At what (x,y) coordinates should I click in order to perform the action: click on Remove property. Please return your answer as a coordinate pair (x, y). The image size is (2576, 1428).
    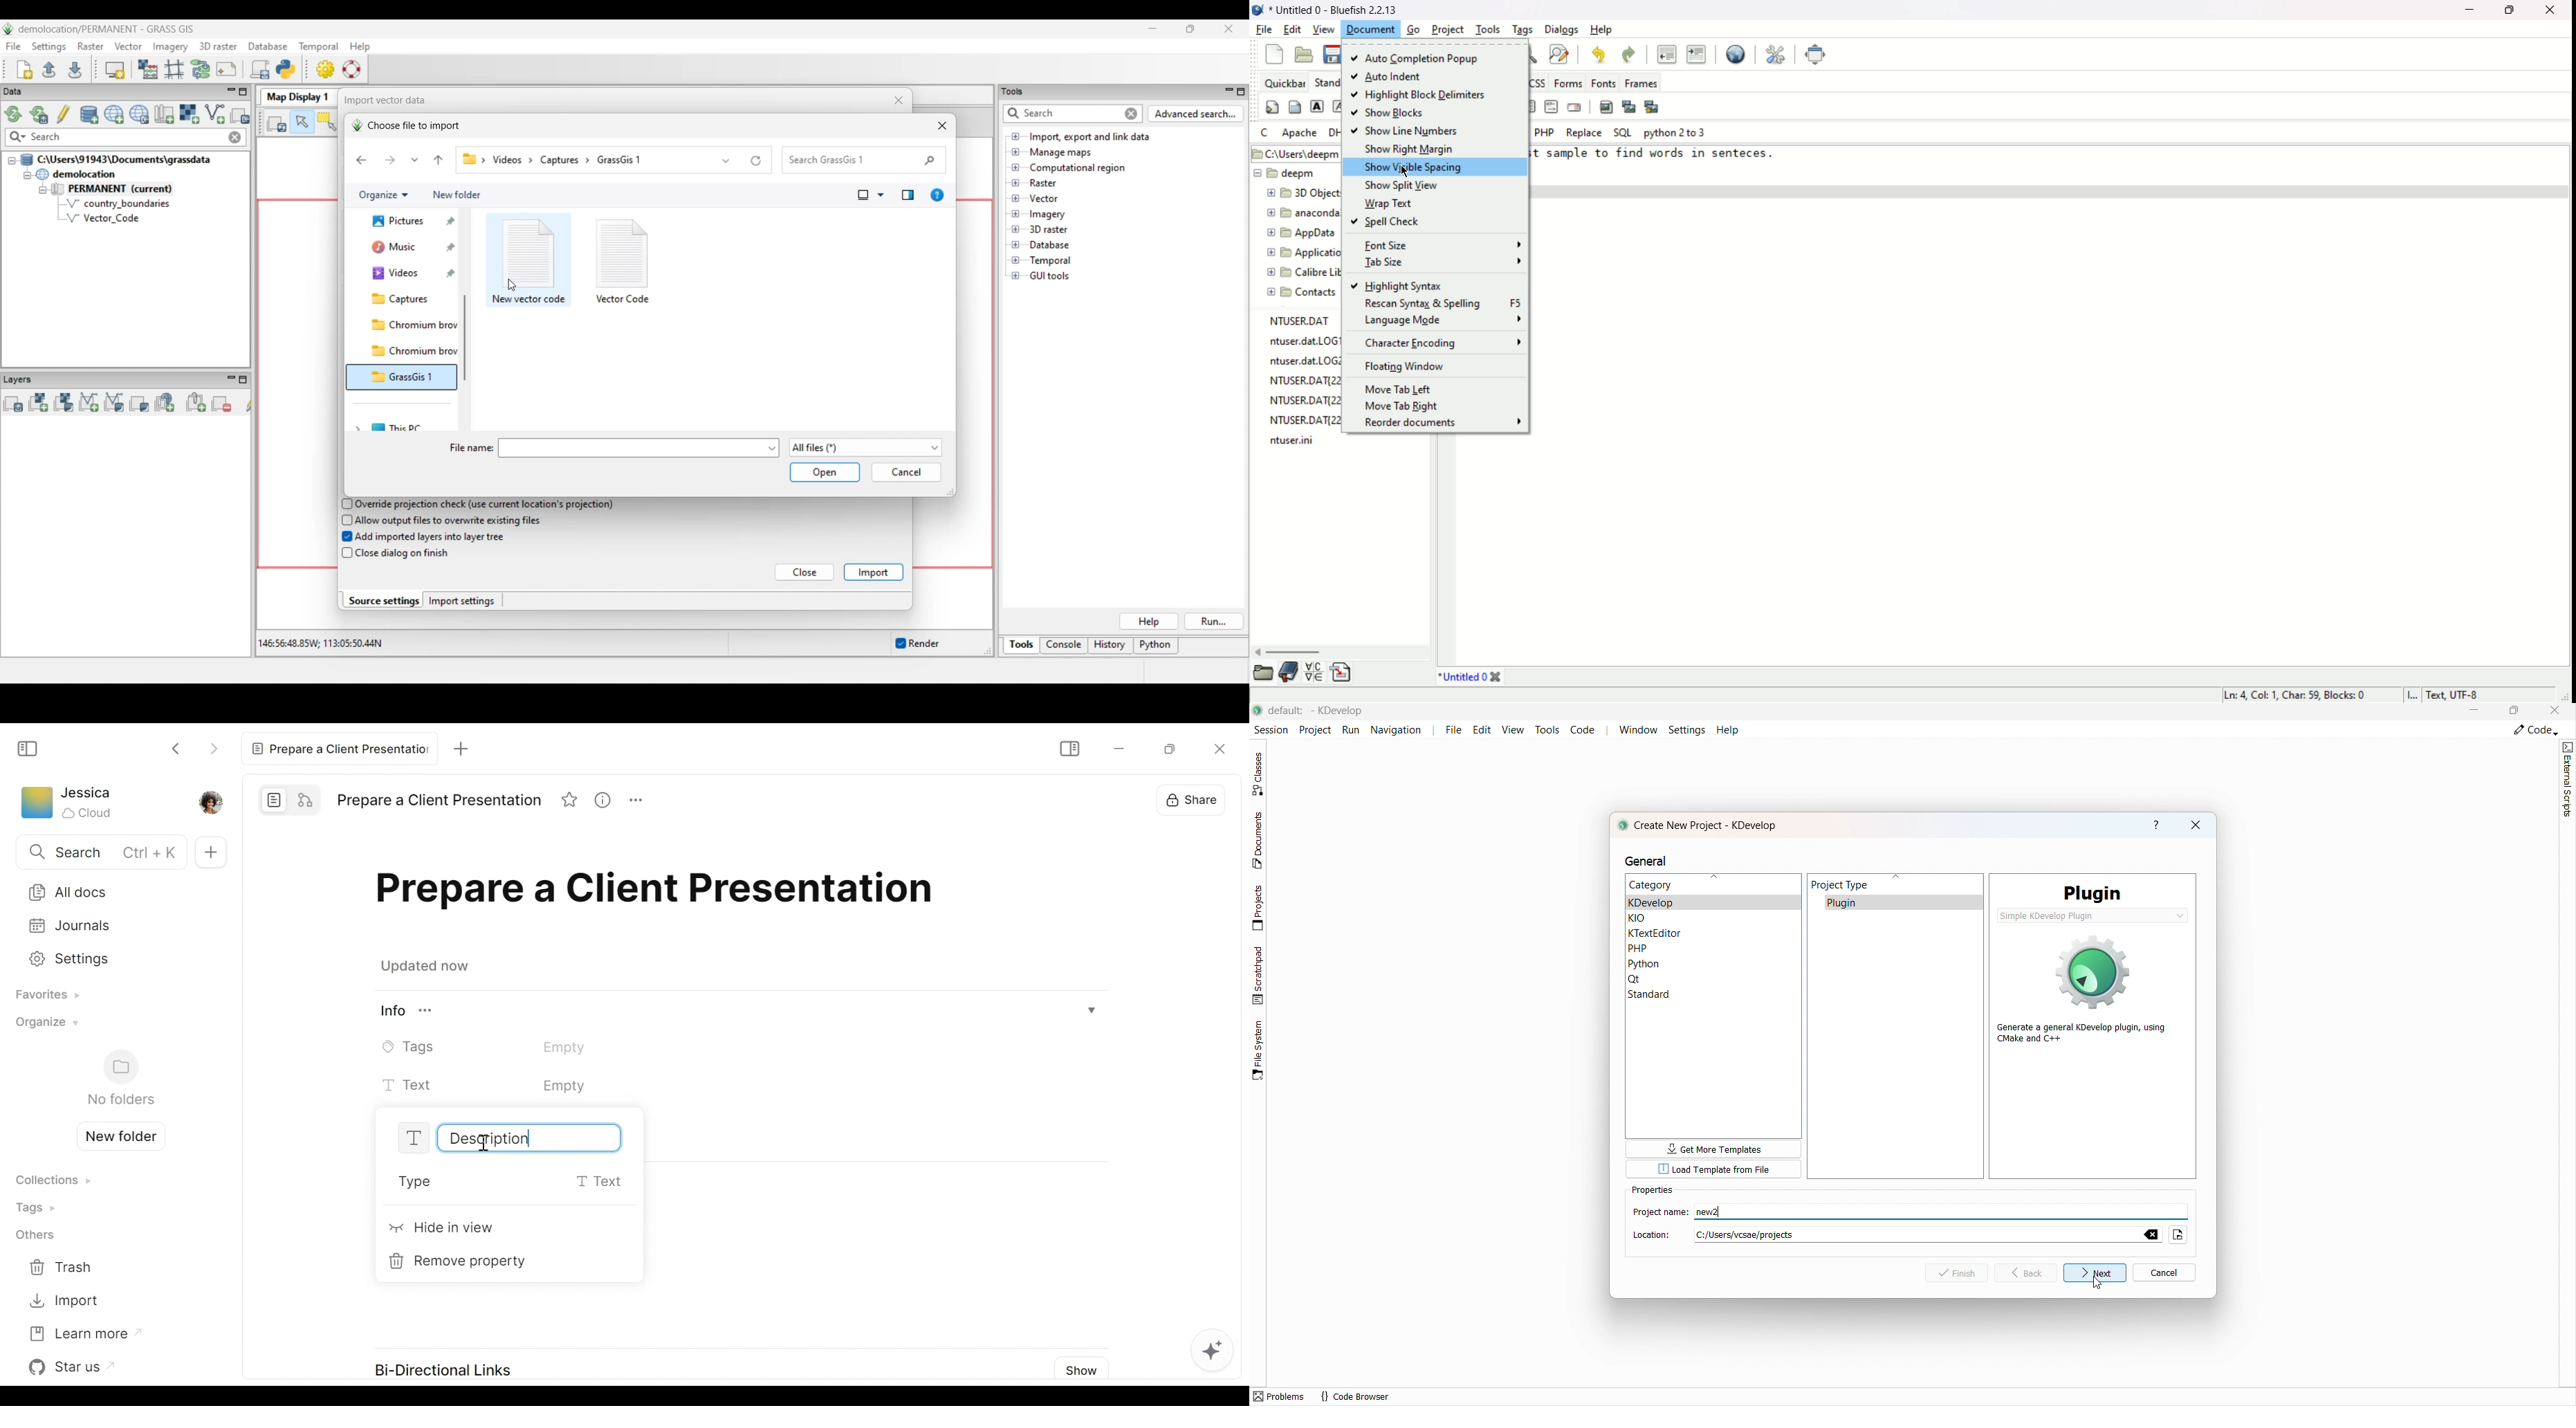
    Looking at the image, I should click on (462, 1261).